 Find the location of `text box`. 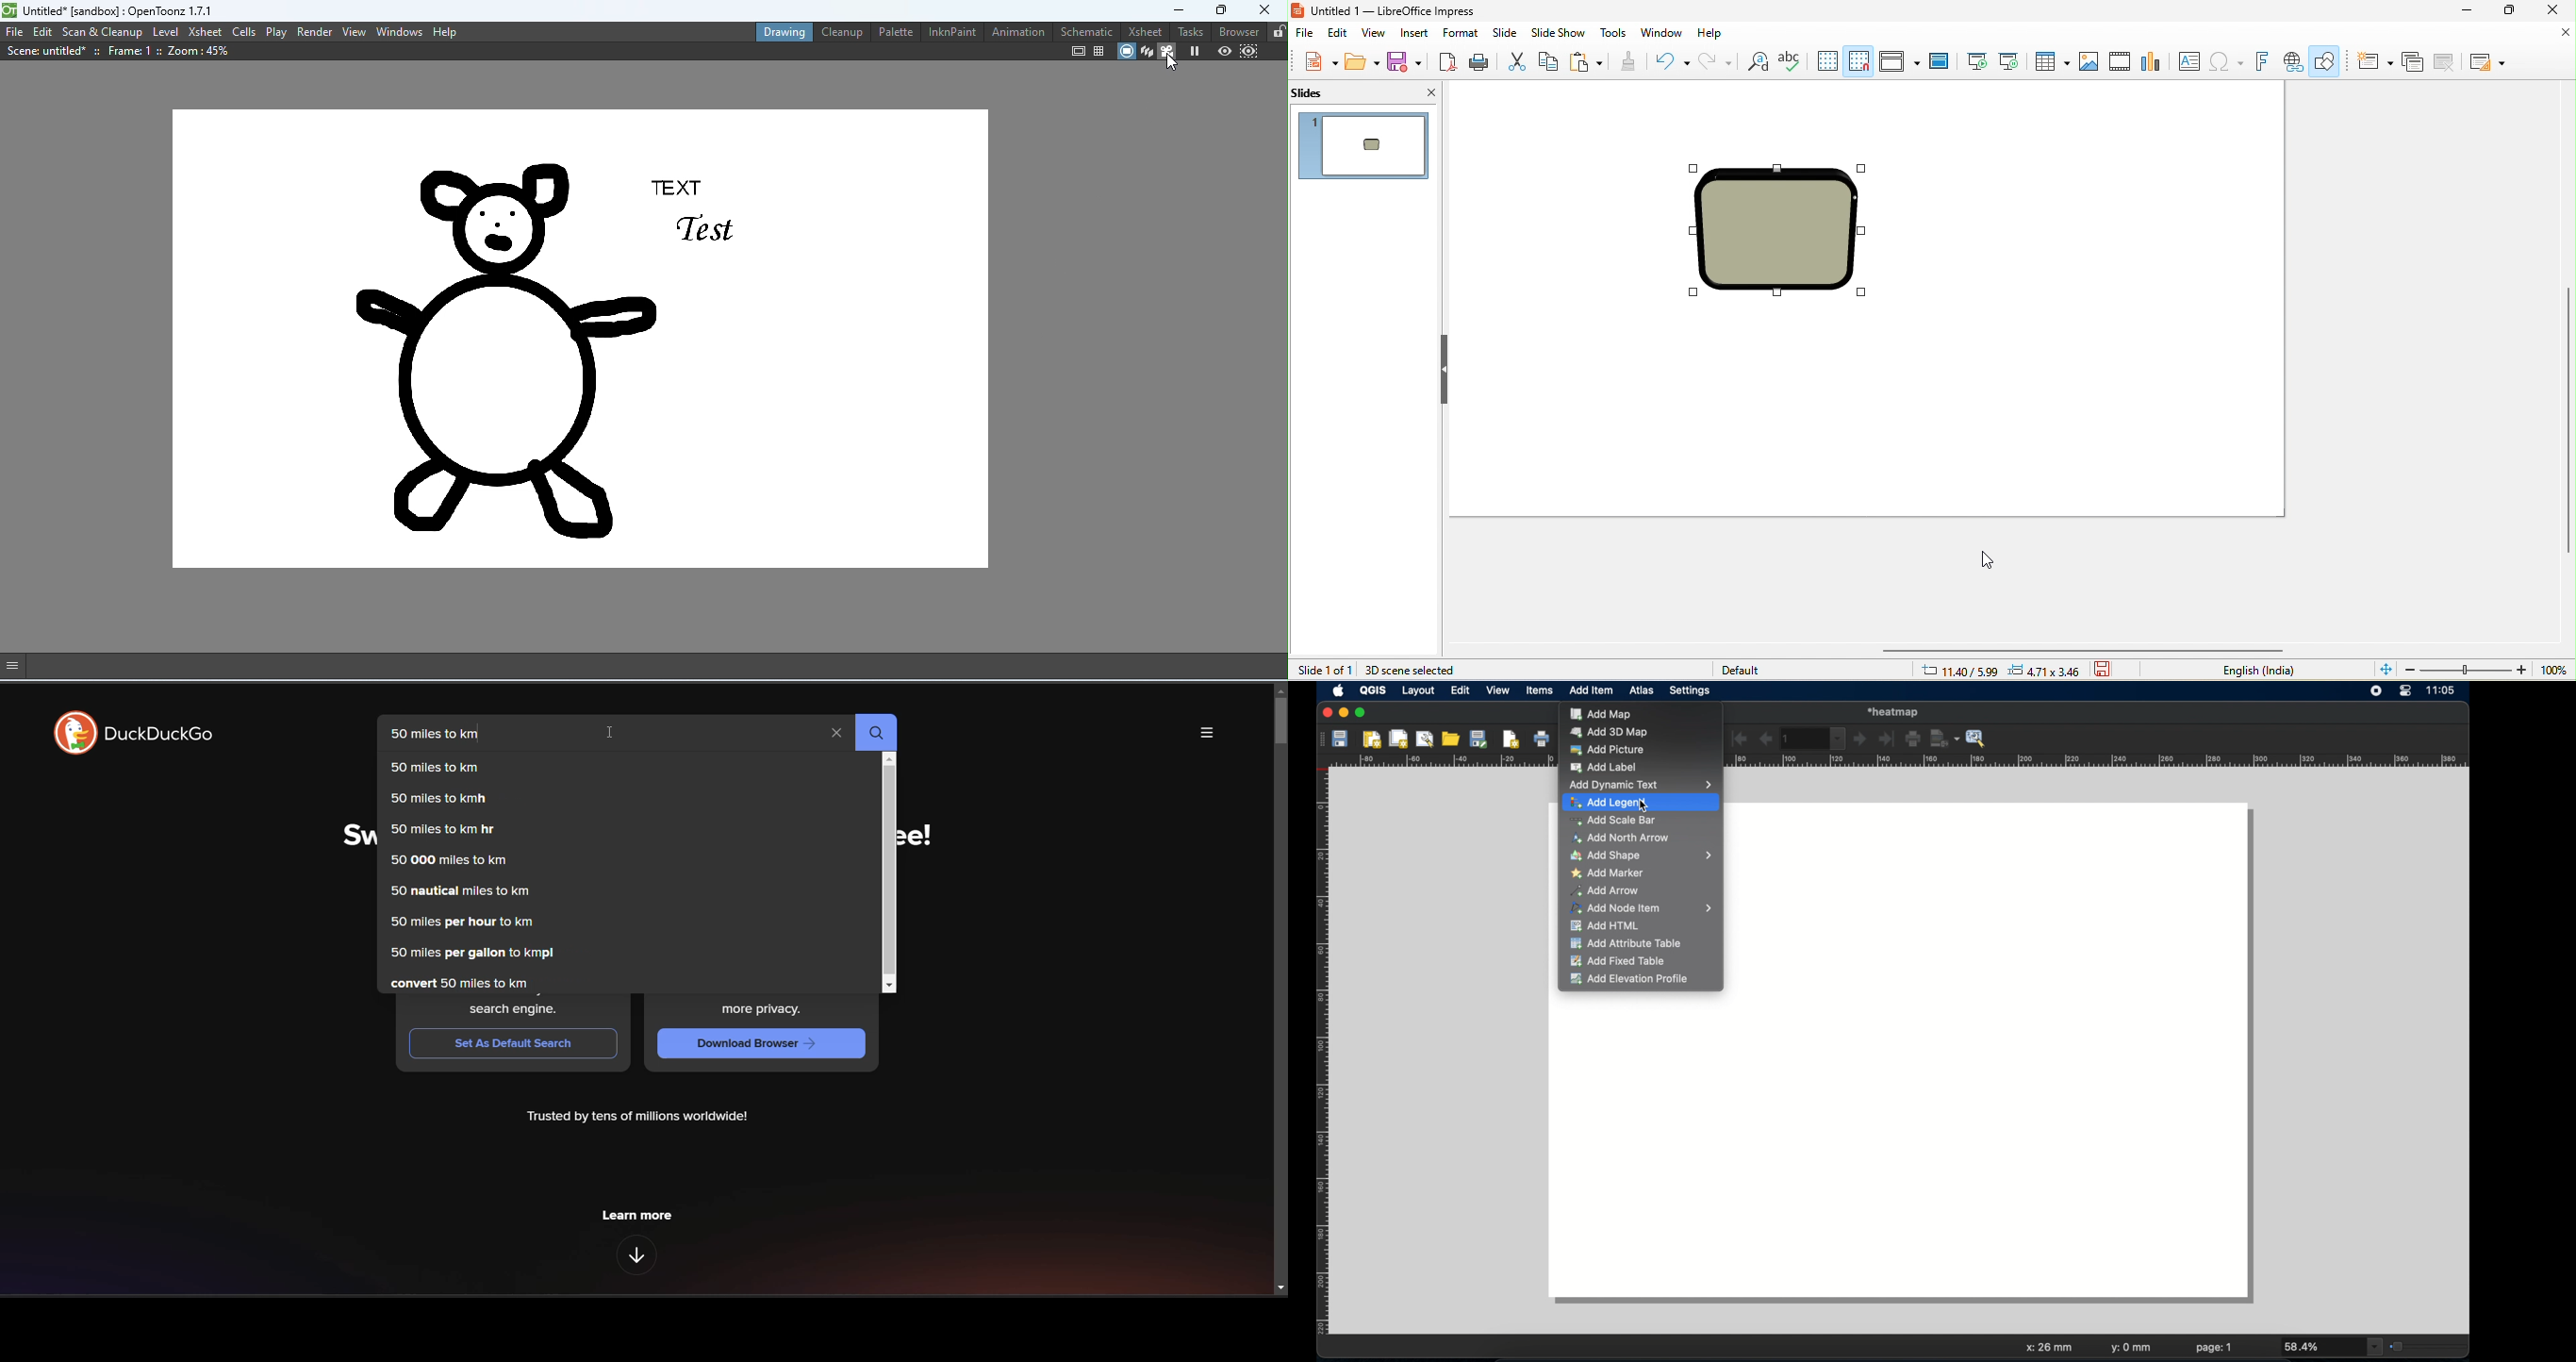

text box is located at coordinates (2191, 63).